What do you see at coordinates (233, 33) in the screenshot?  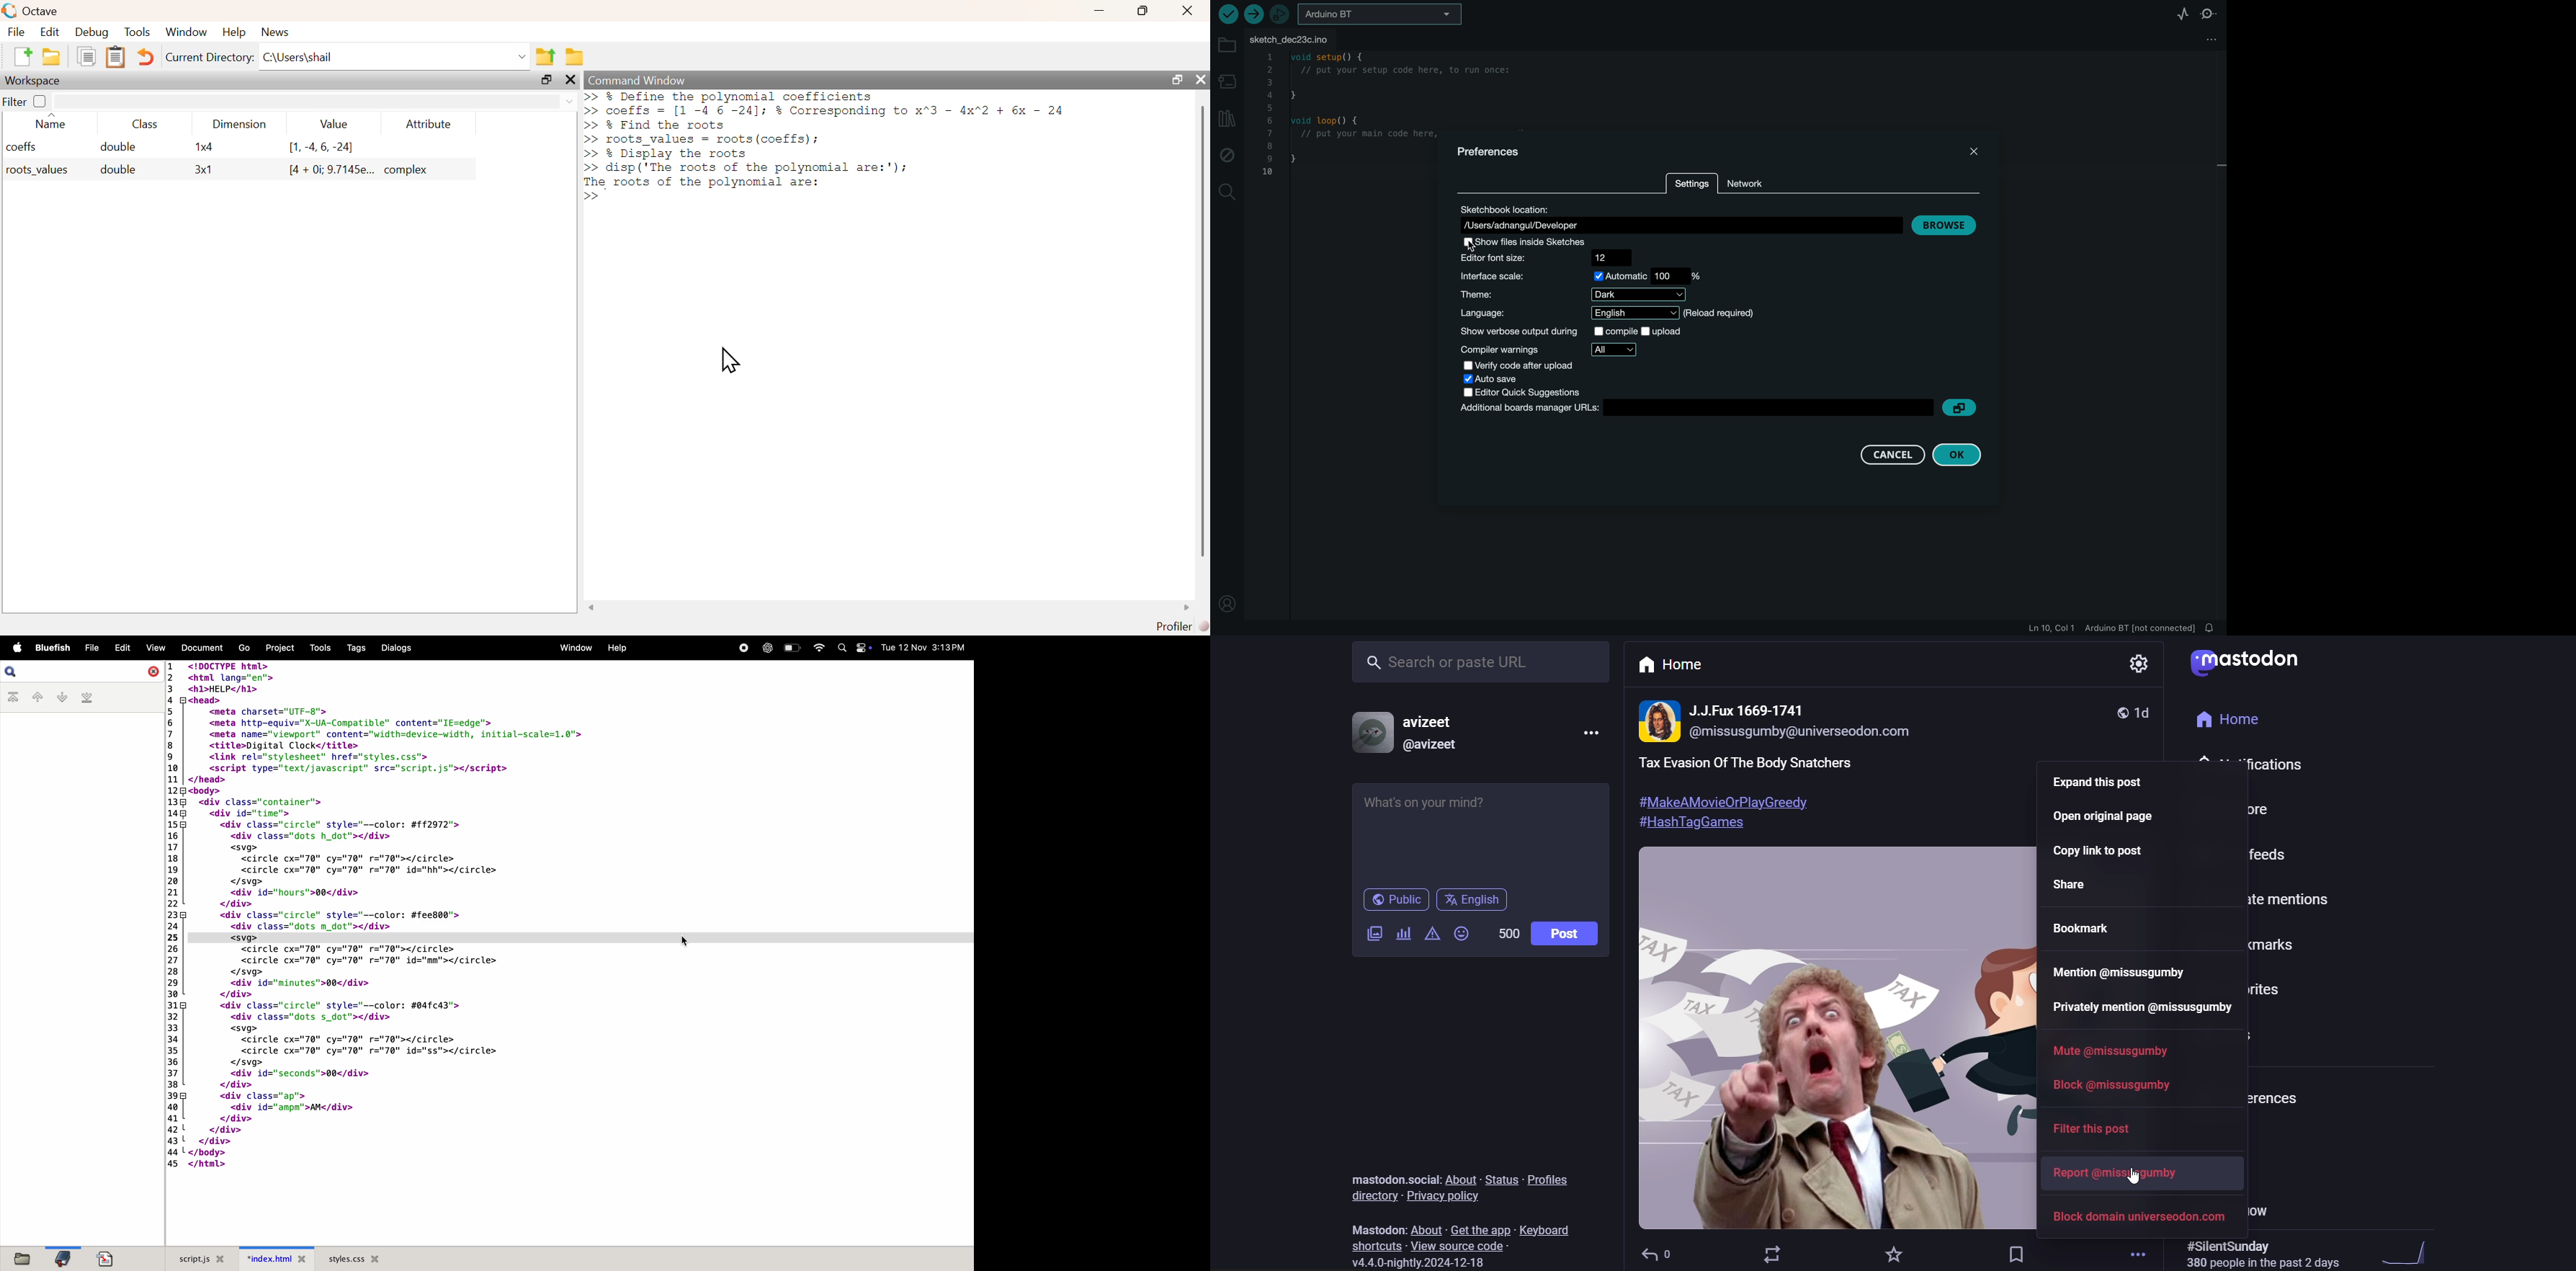 I see `Help` at bounding box center [233, 33].